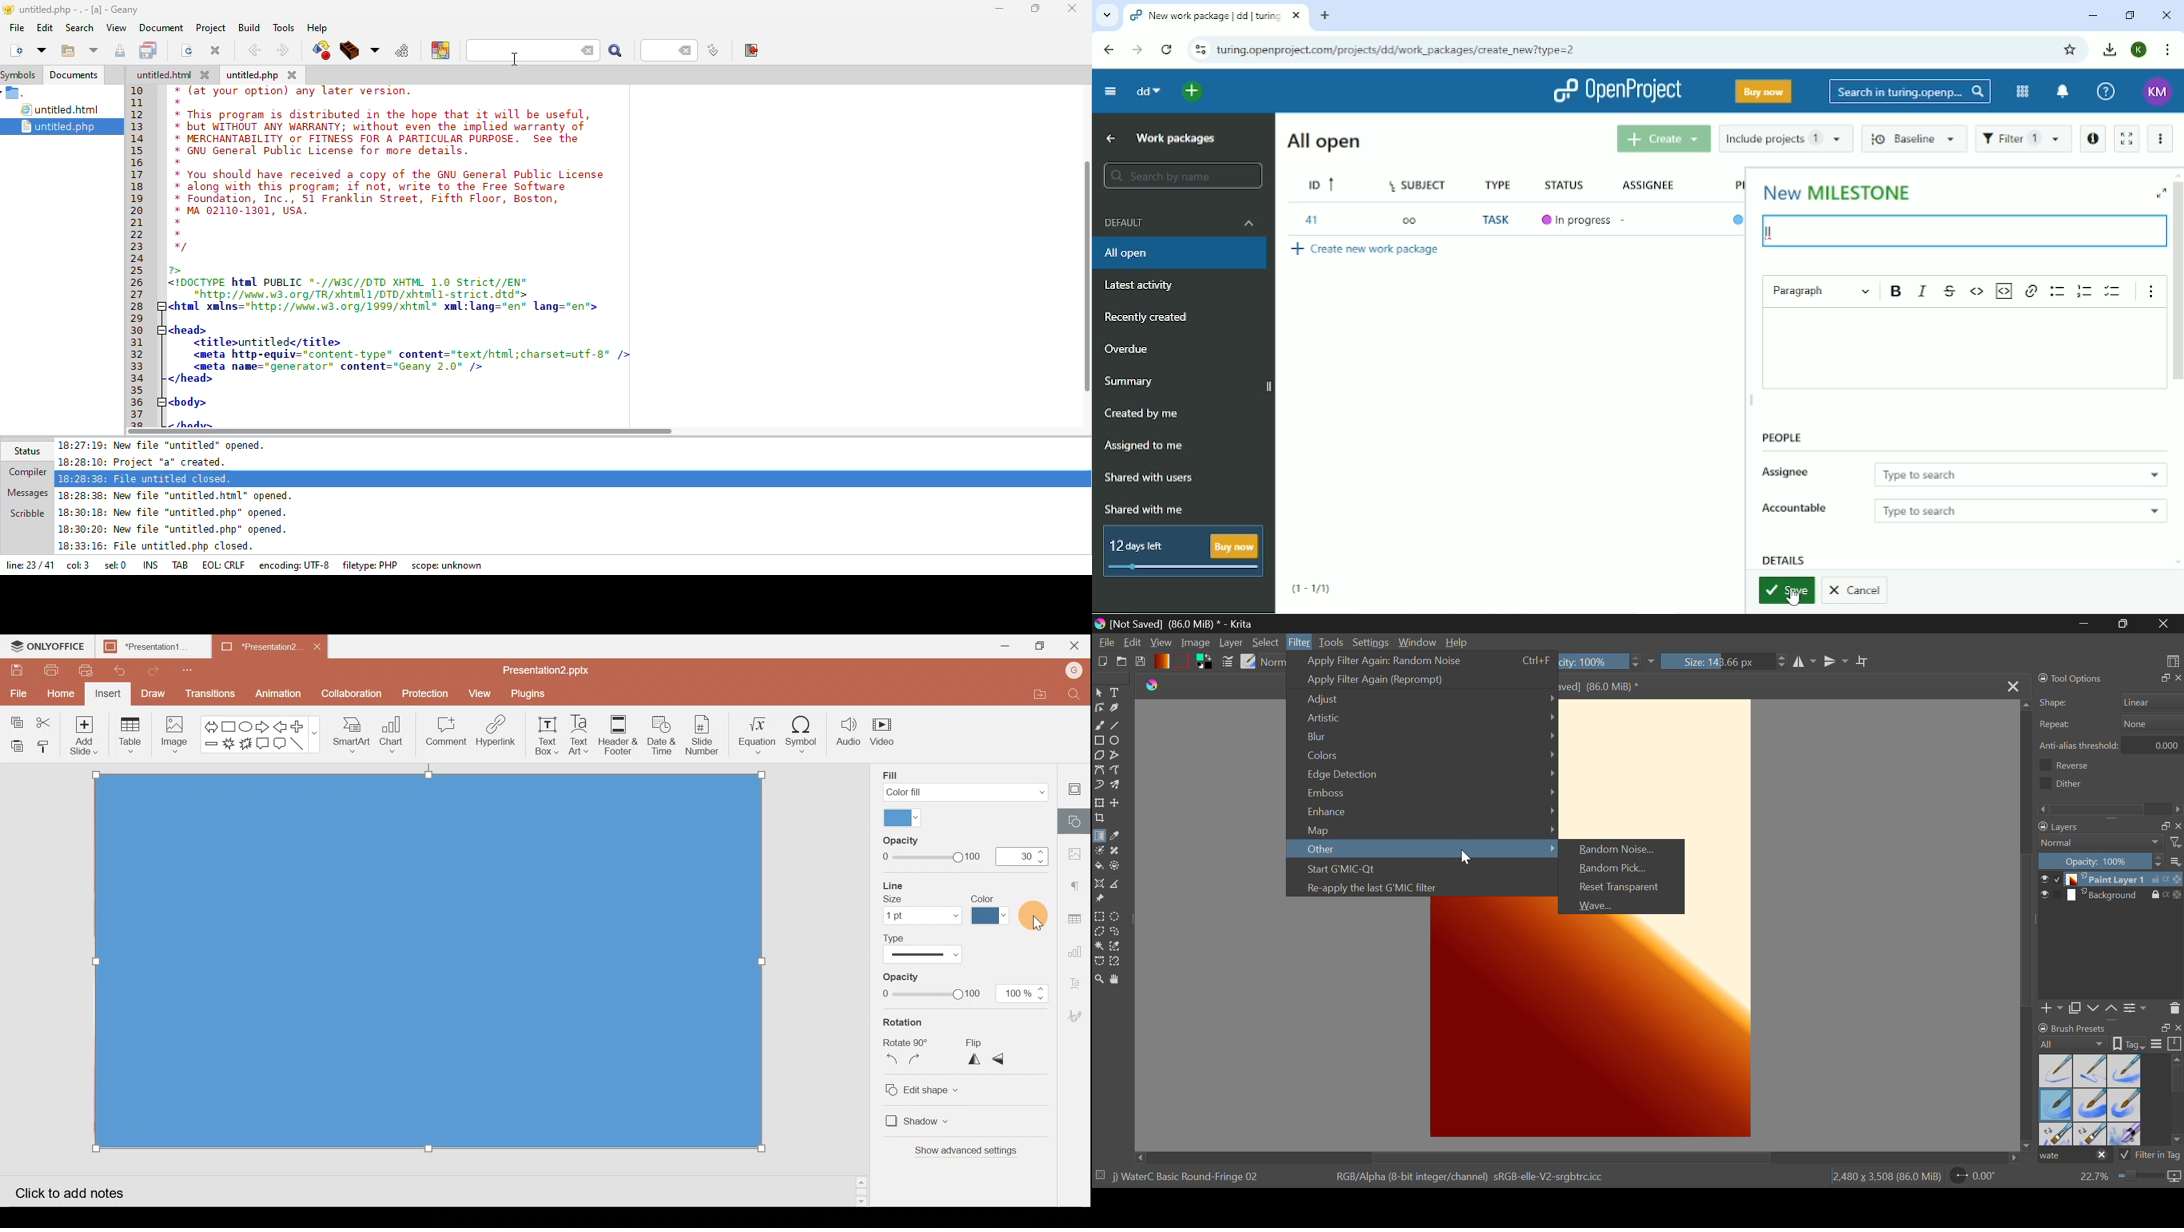  What do you see at coordinates (2164, 624) in the screenshot?
I see `Close` at bounding box center [2164, 624].